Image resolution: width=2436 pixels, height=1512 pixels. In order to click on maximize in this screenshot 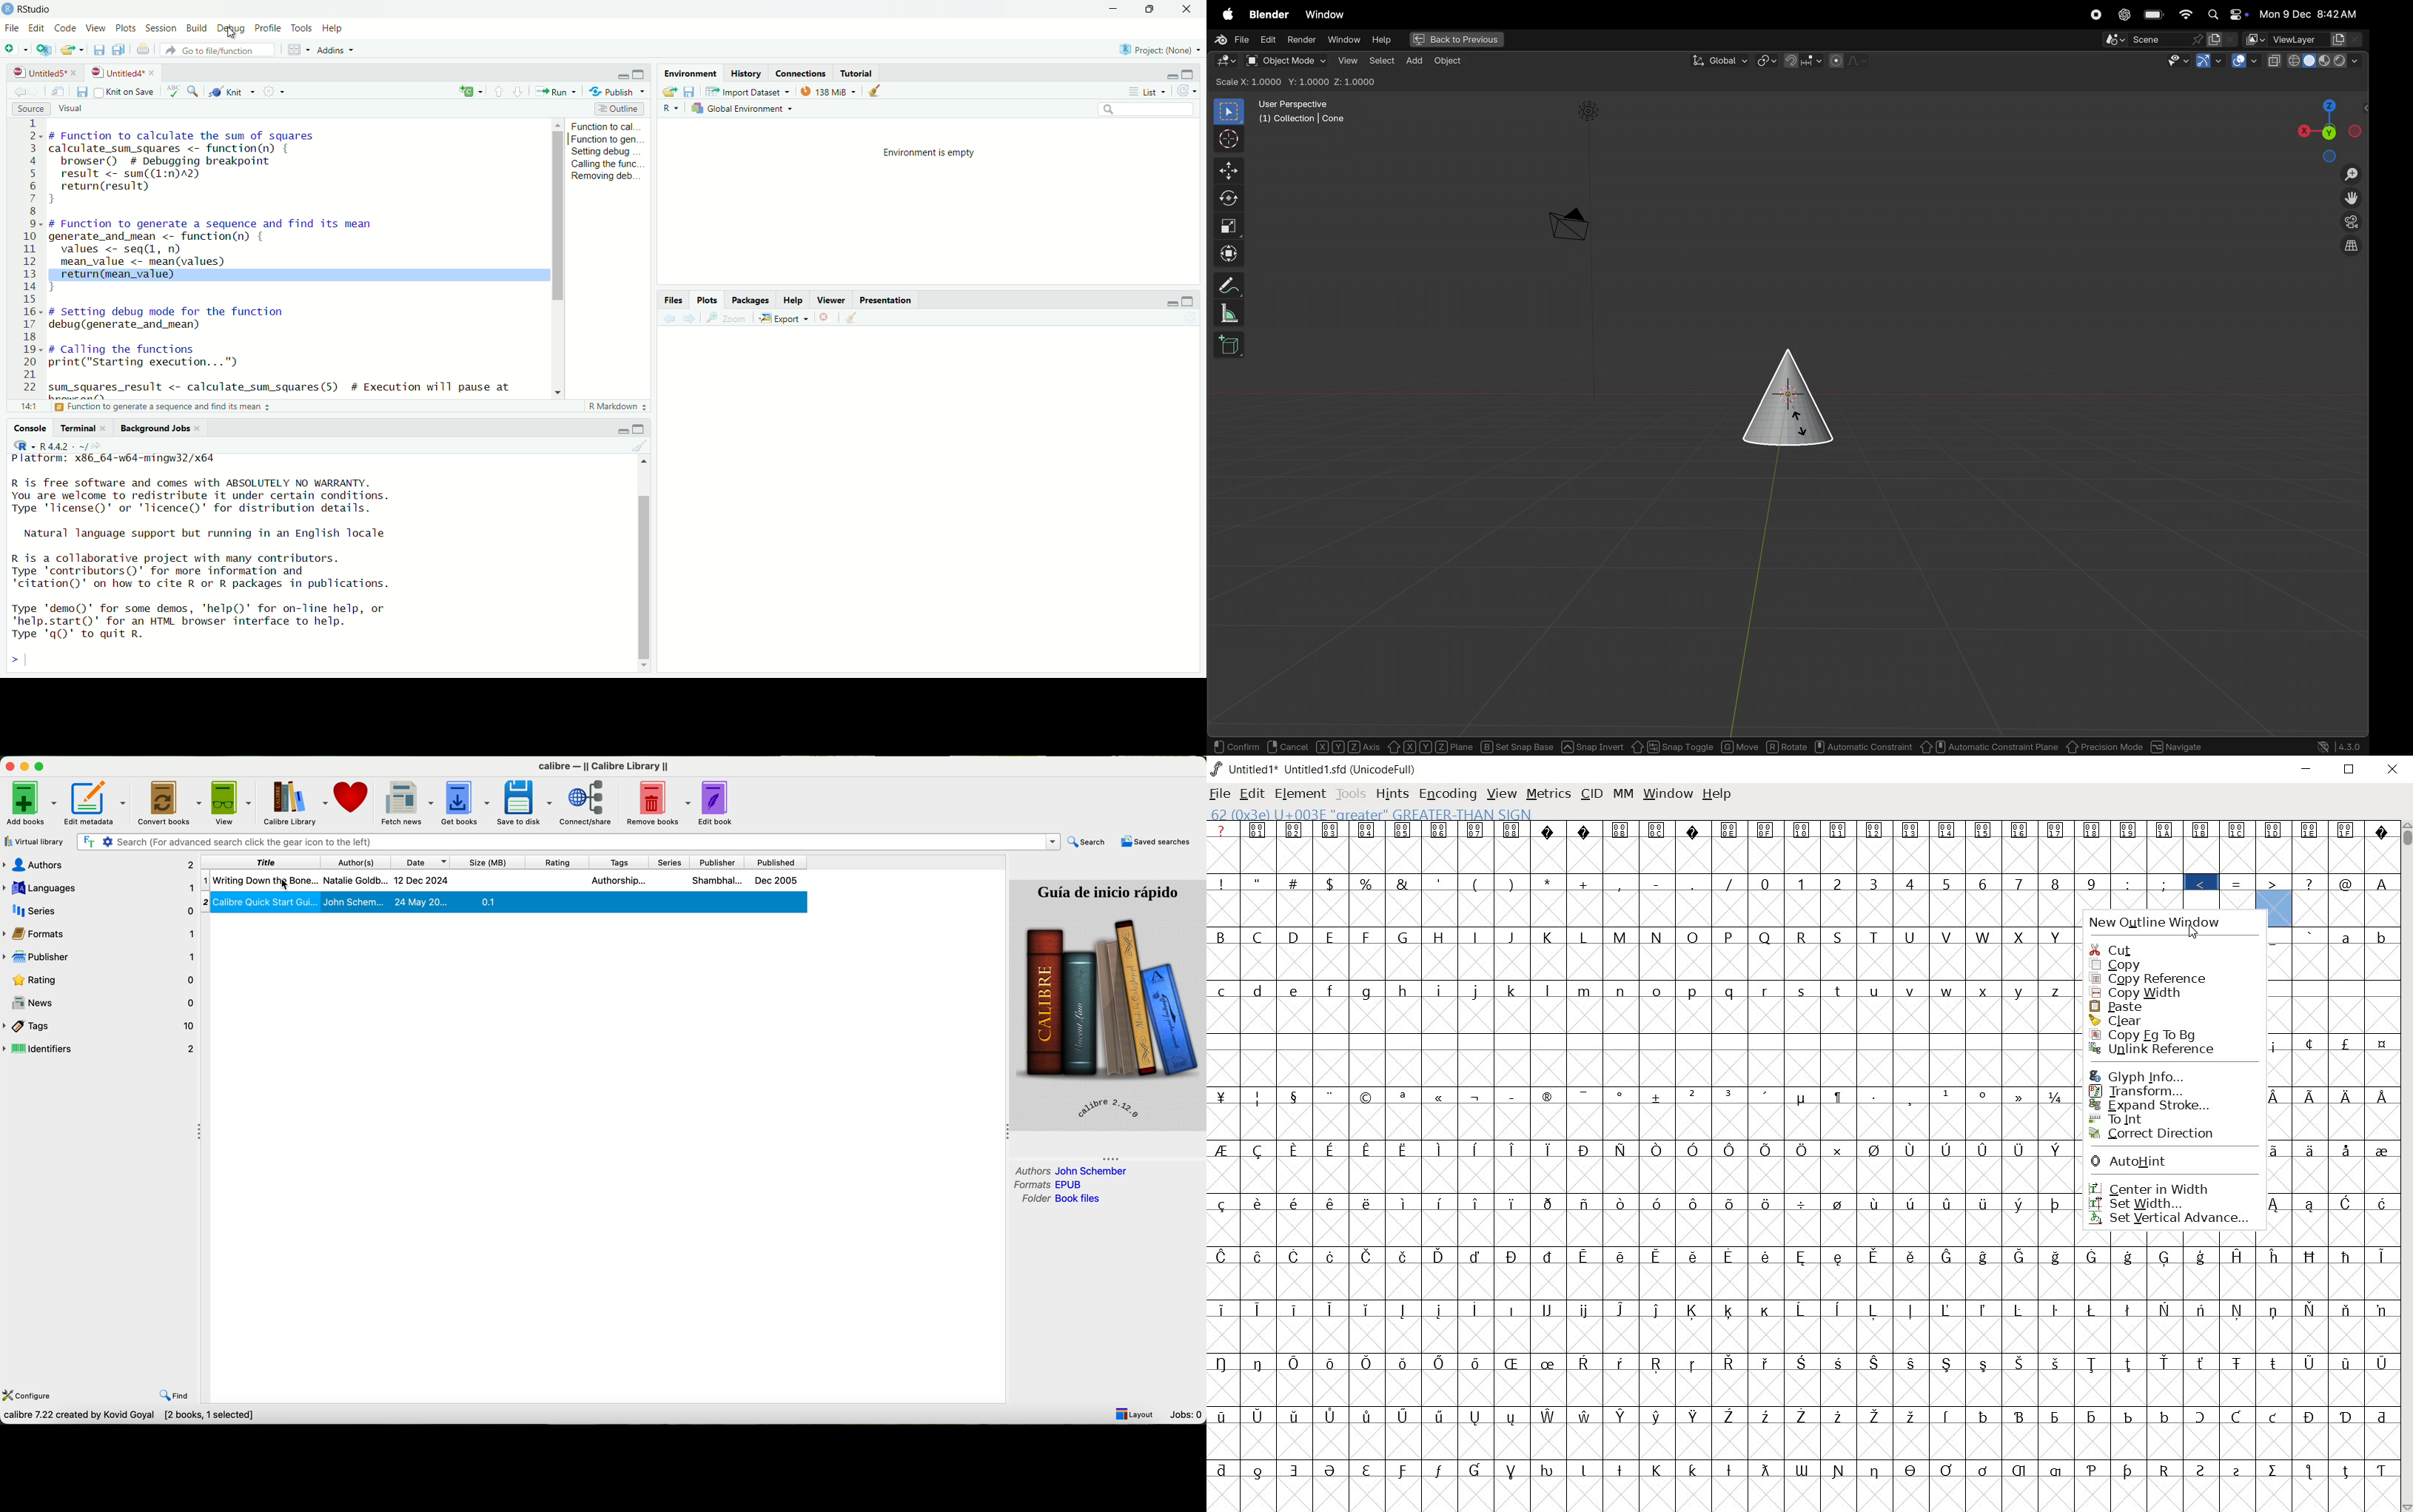, I will do `click(1156, 11)`.